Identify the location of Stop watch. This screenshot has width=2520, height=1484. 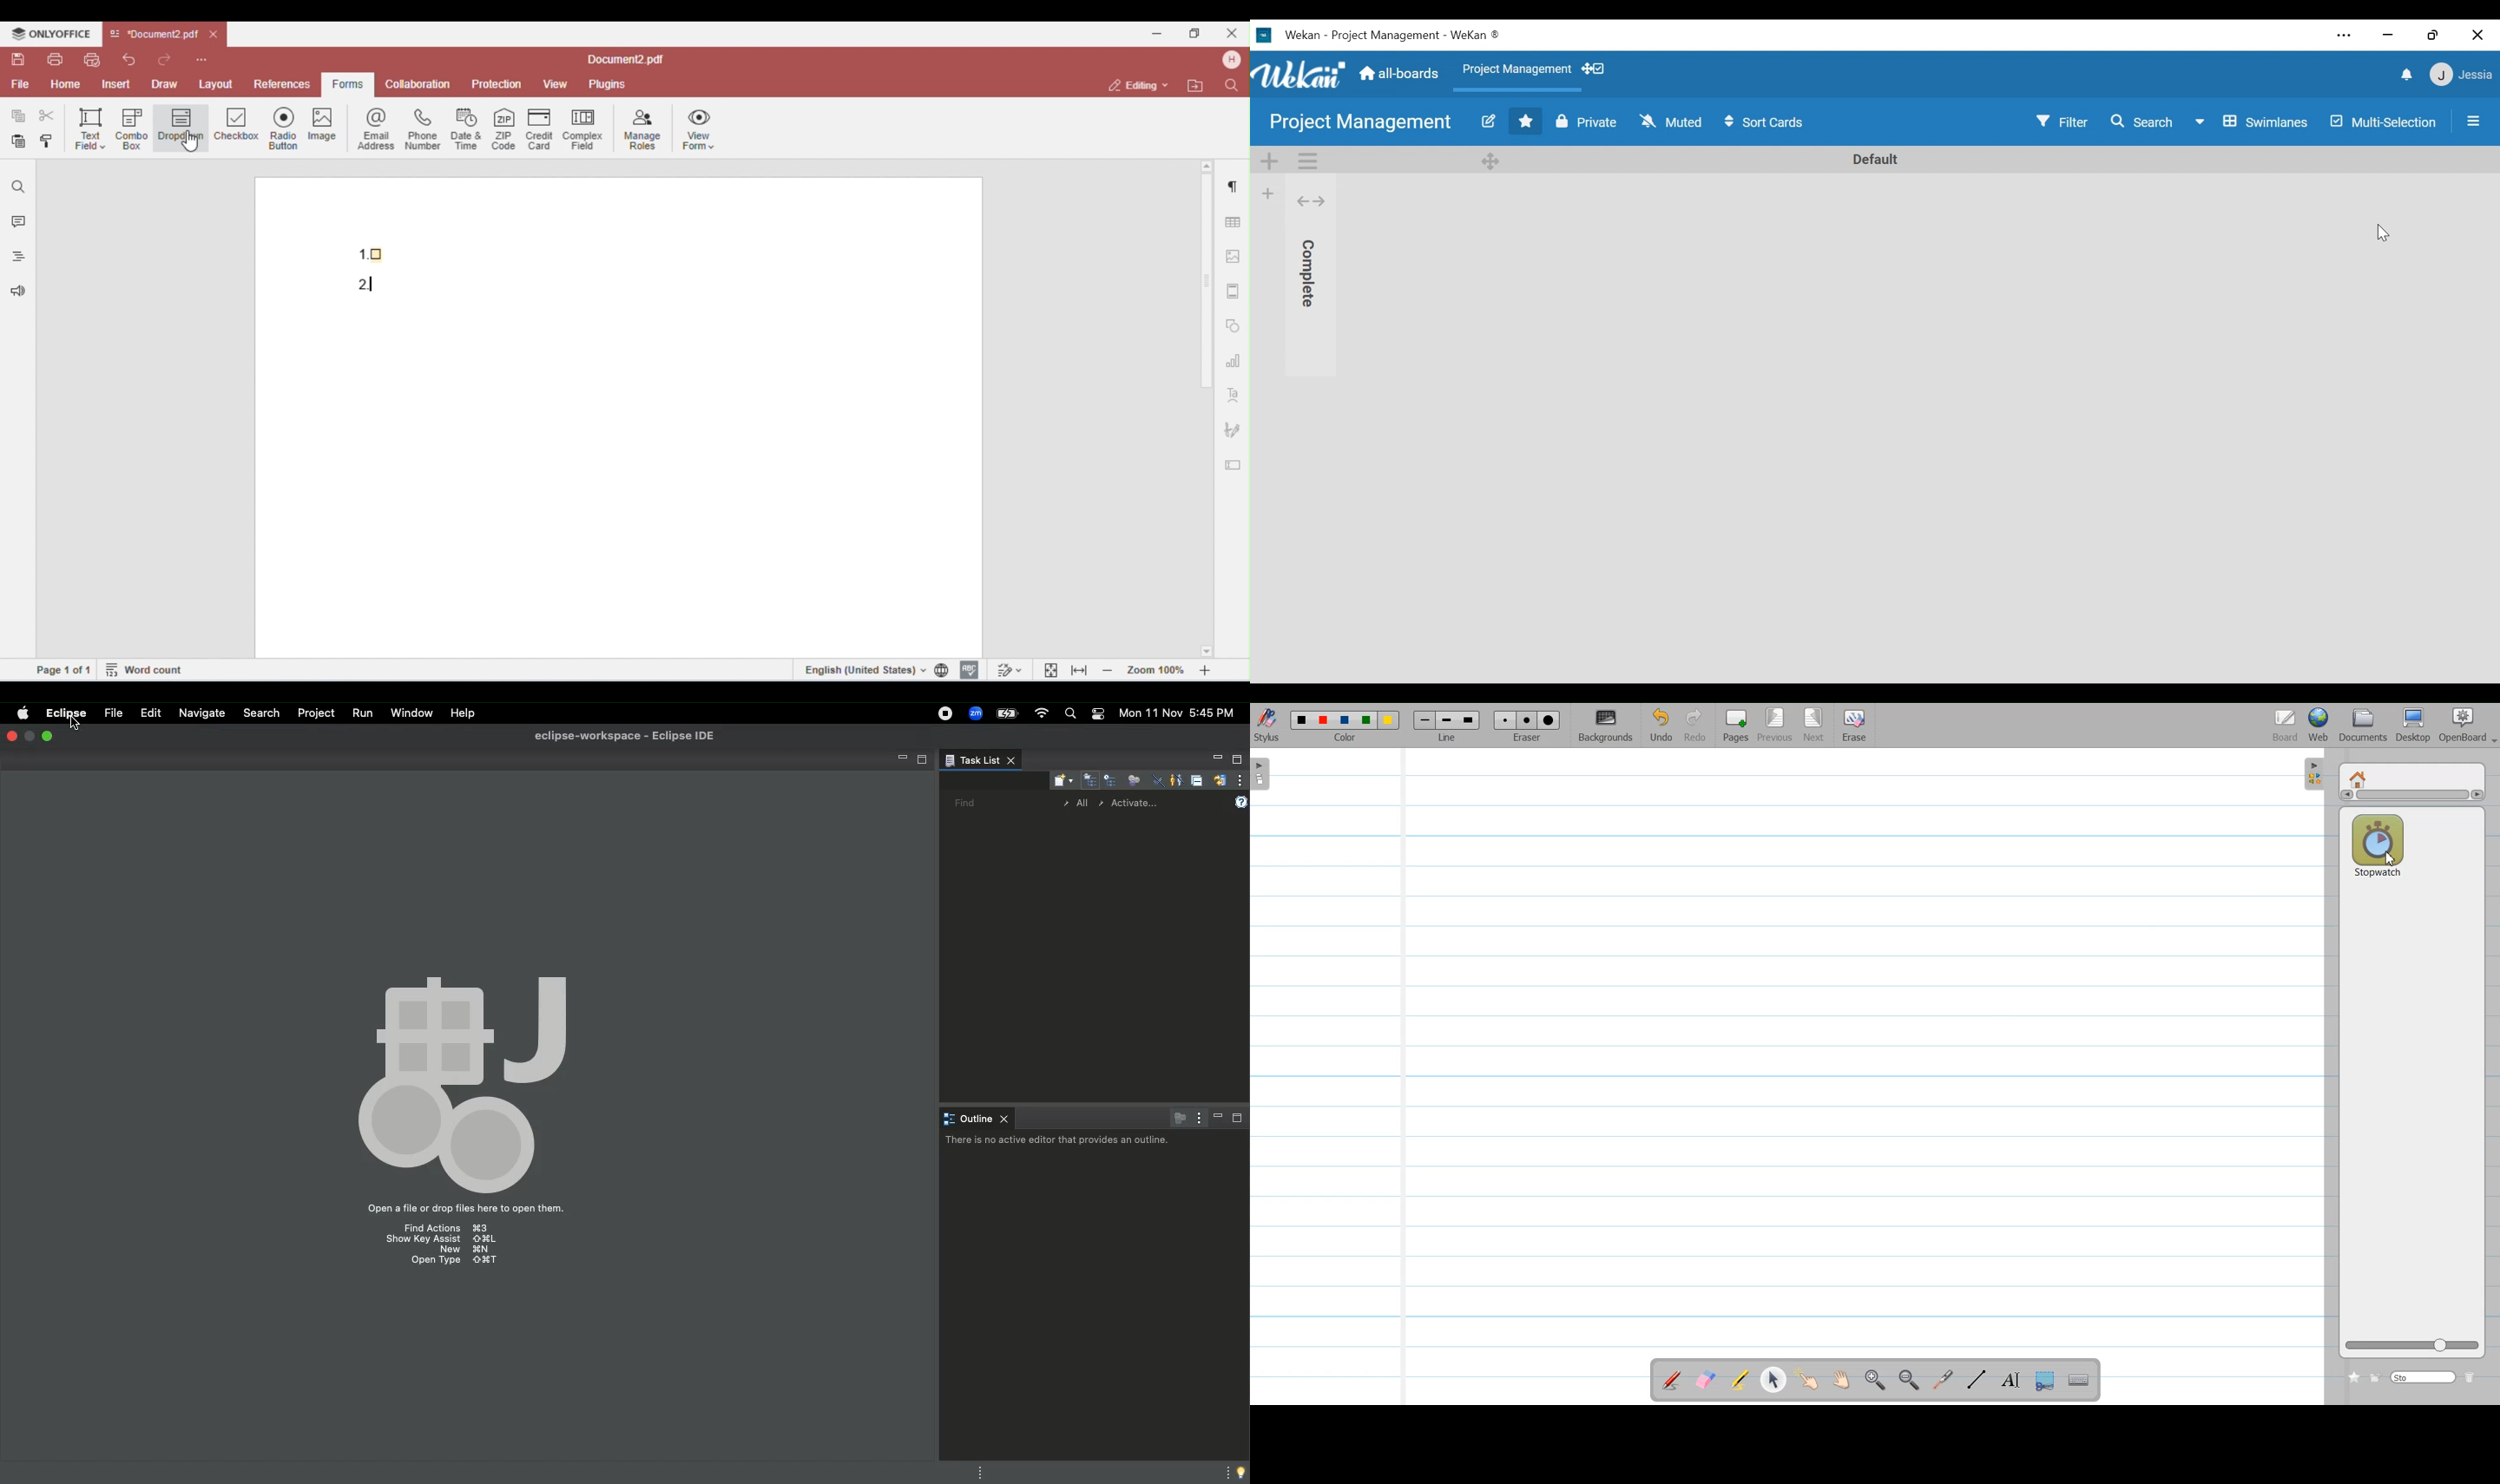
(2377, 844).